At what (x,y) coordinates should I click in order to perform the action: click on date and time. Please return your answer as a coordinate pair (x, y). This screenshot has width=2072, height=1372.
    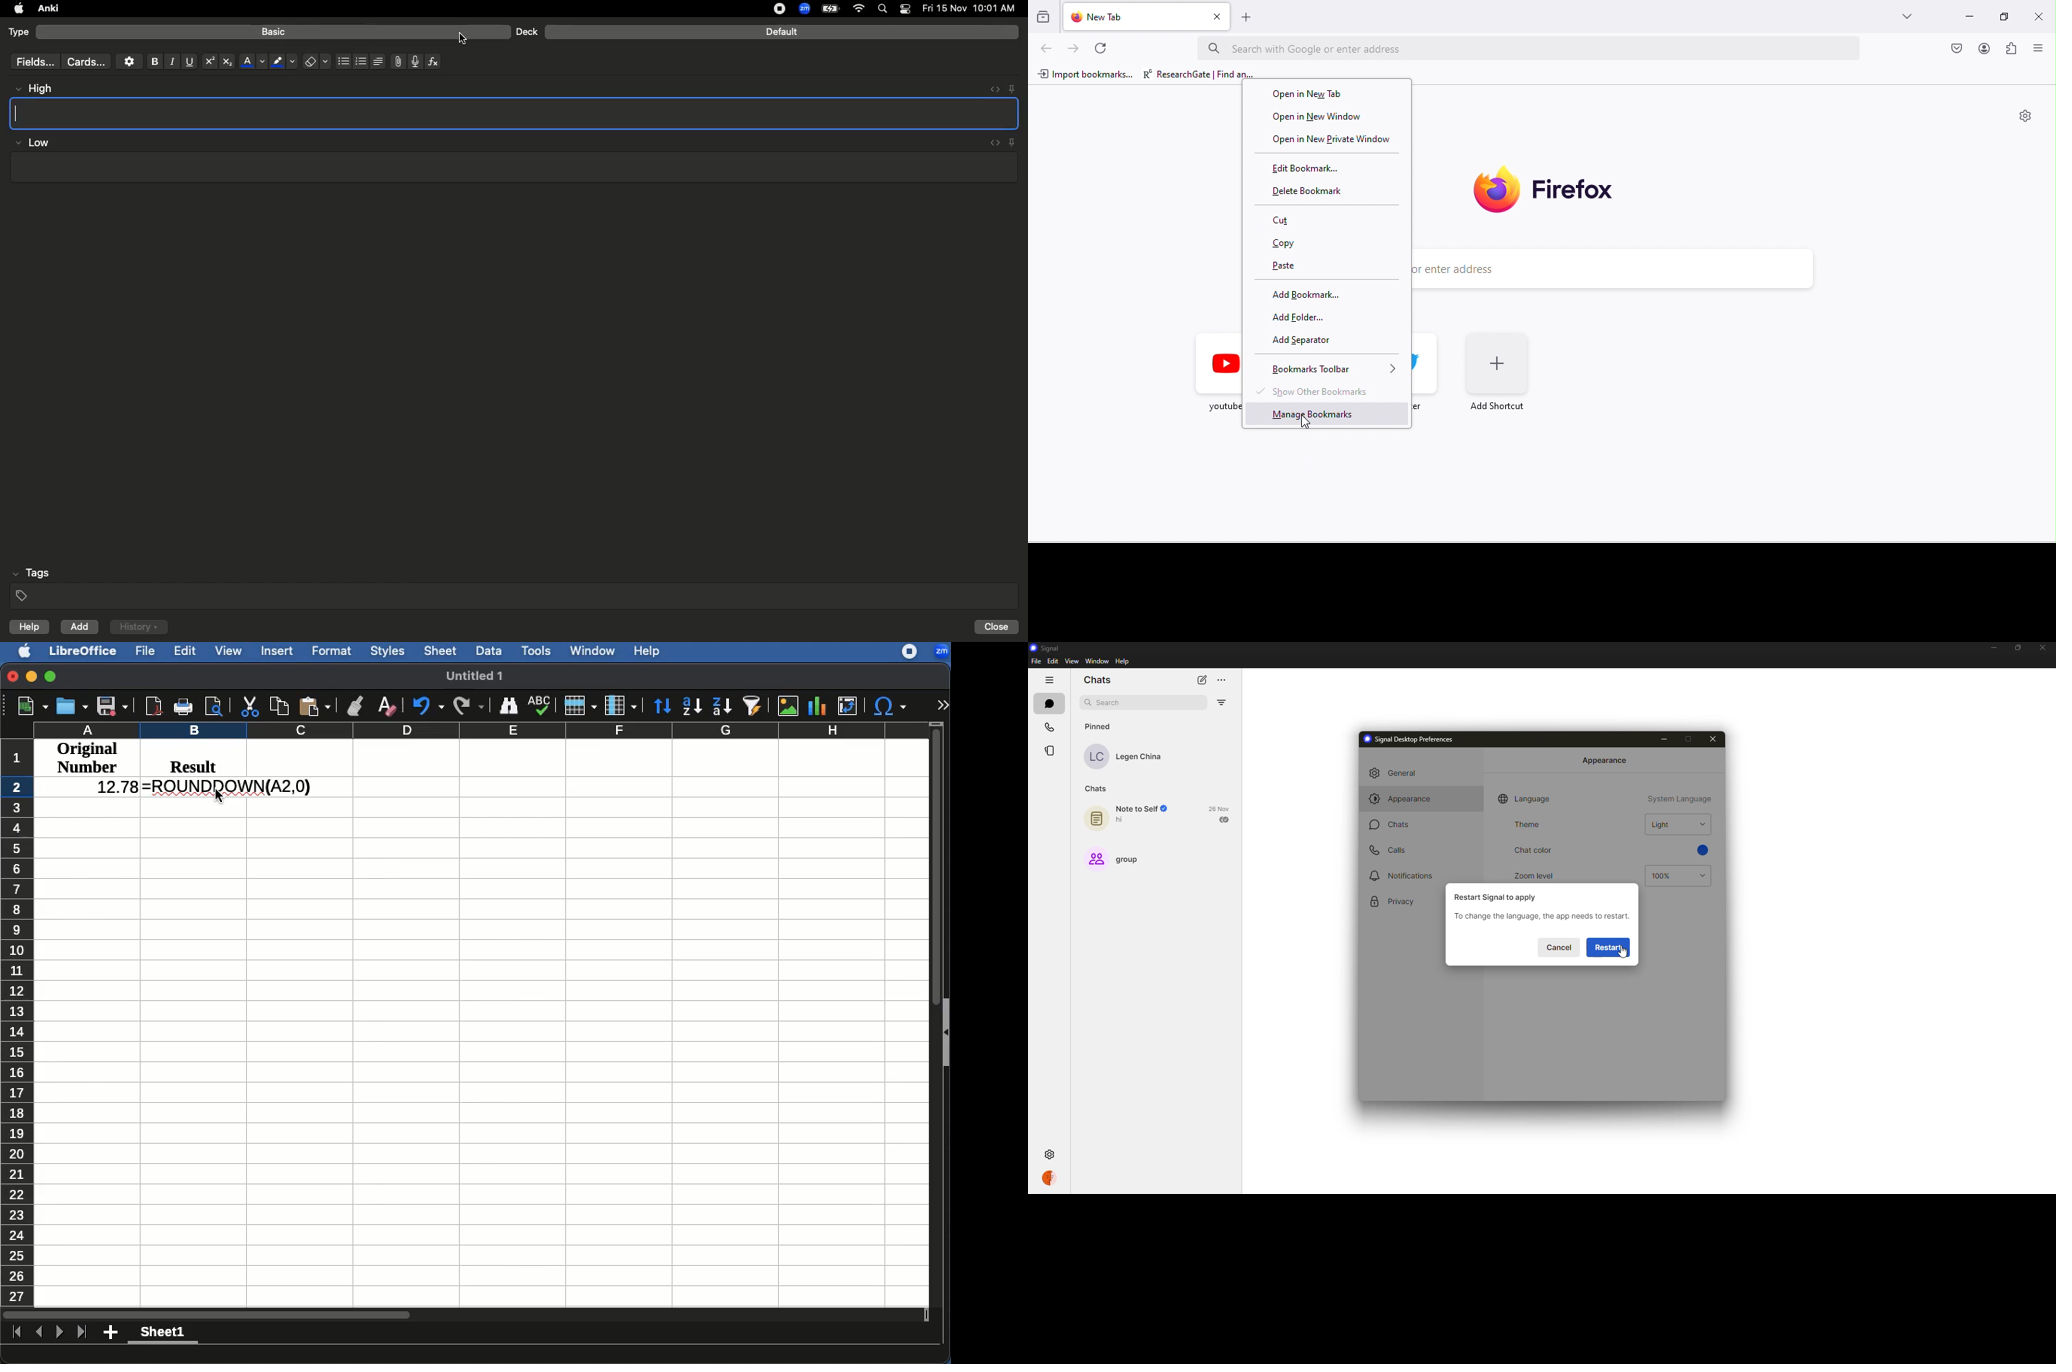
    Looking at the image, I should click on (973, 8).